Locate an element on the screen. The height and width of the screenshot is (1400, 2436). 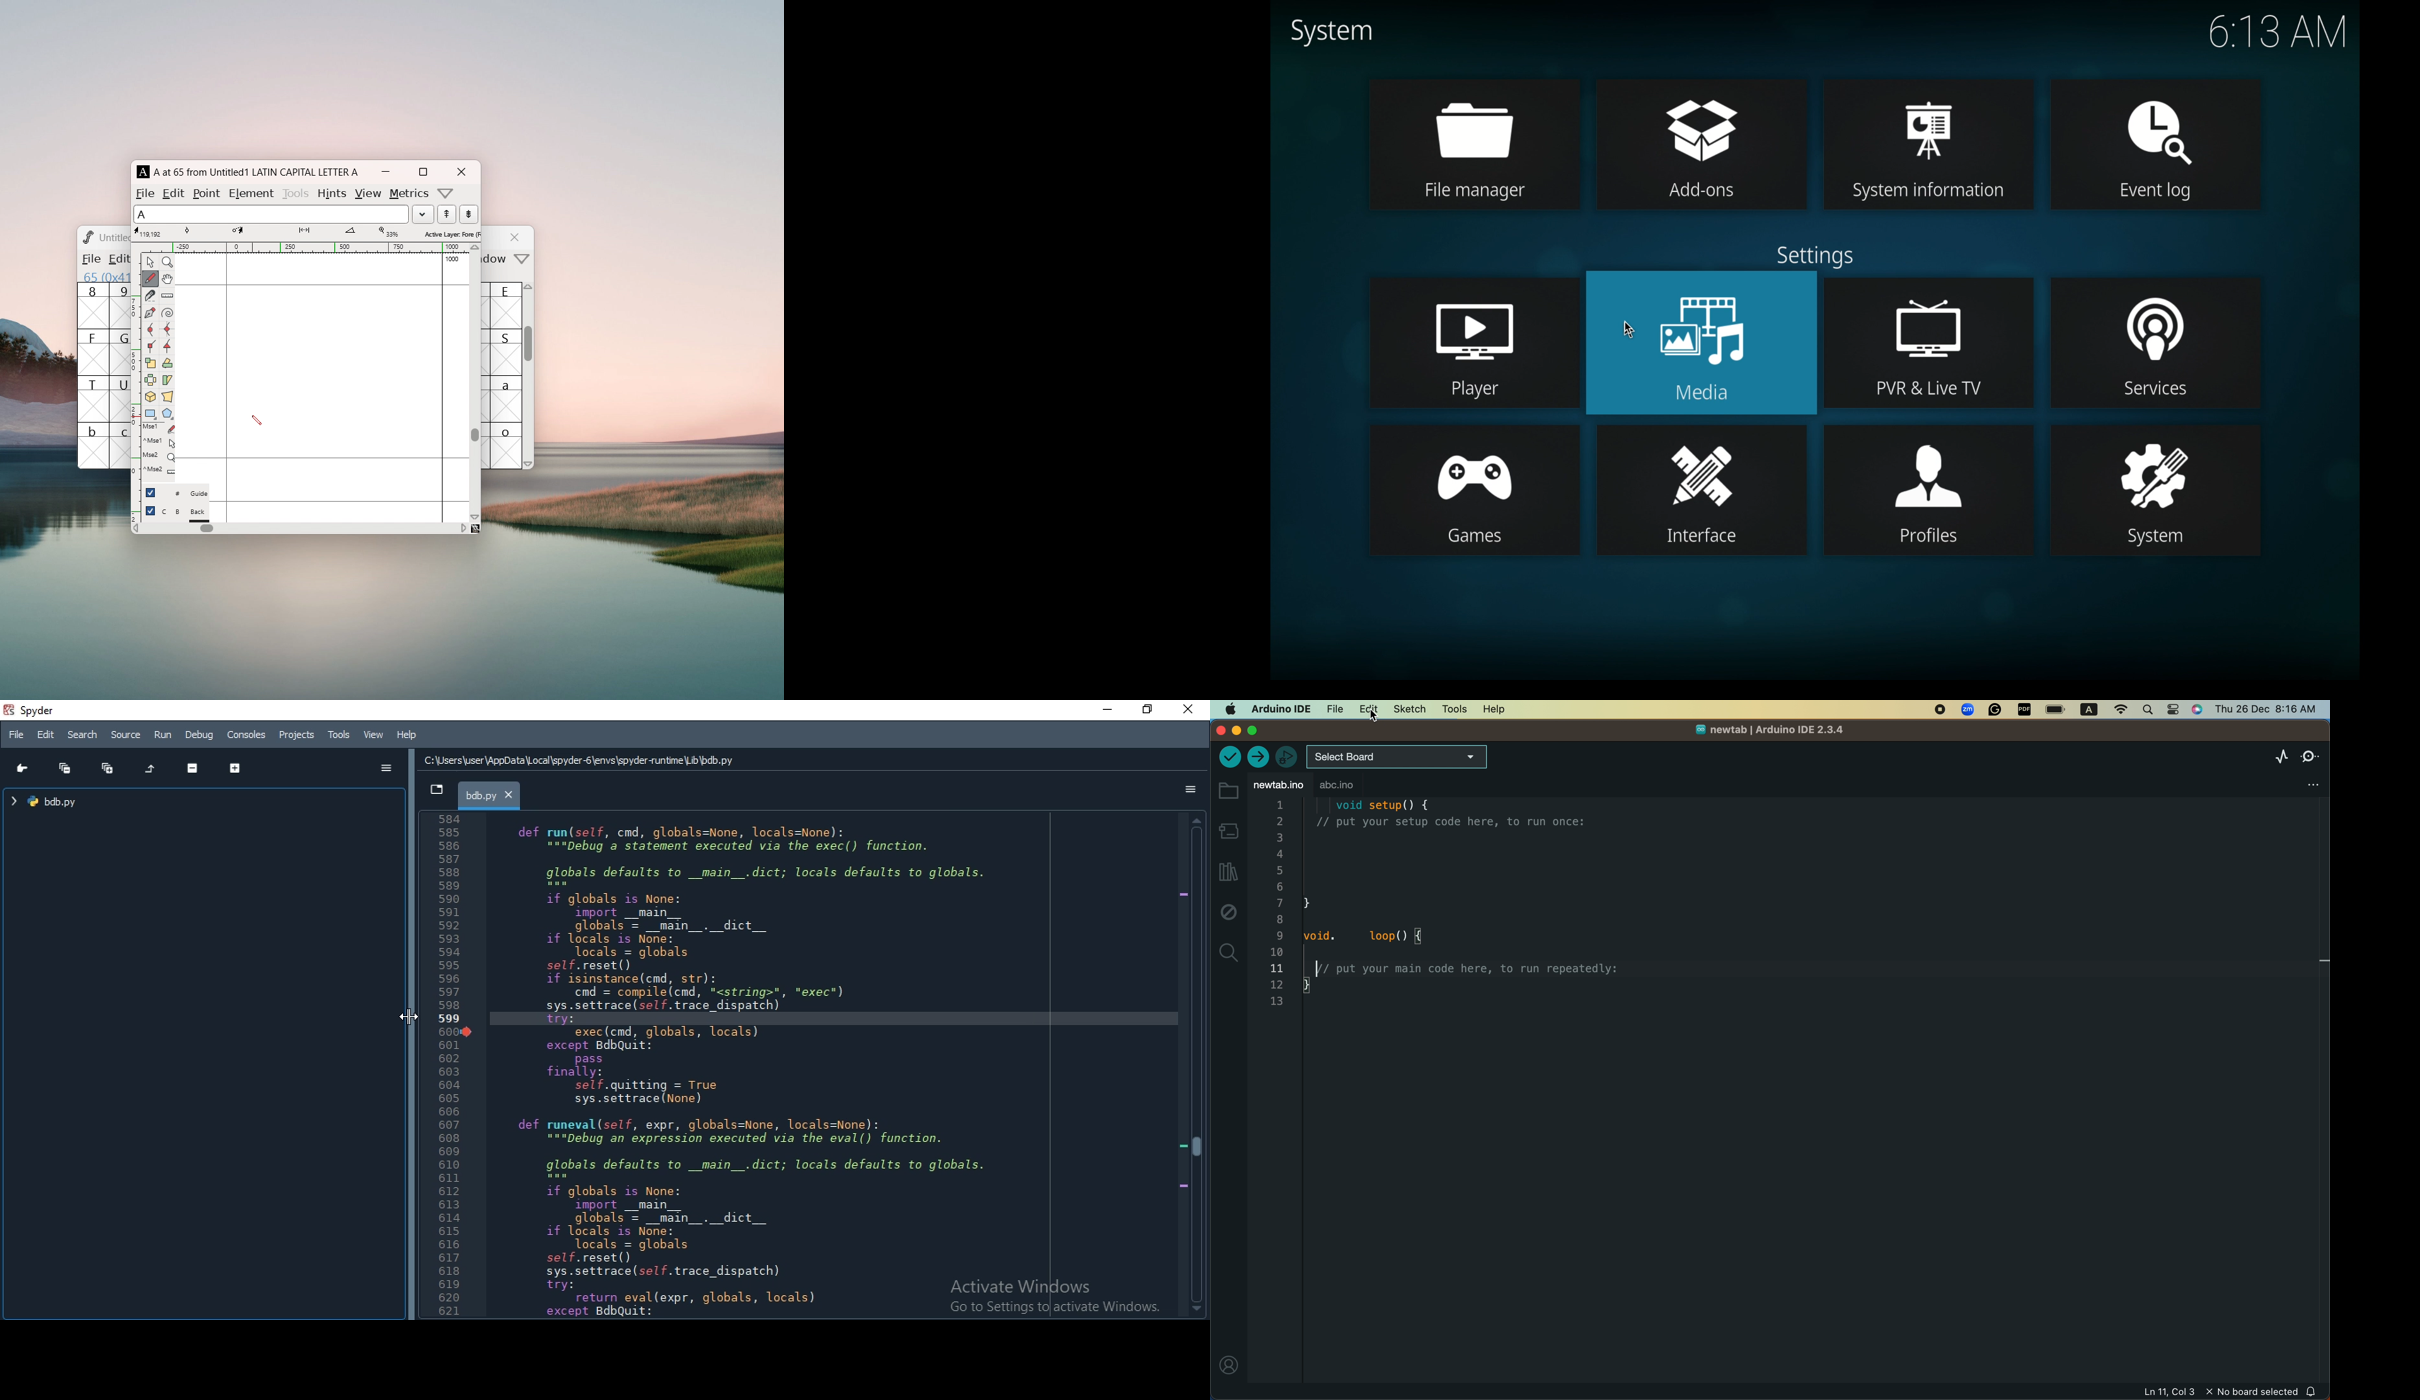
scroll bar is located at coordinates (1197, 1065).